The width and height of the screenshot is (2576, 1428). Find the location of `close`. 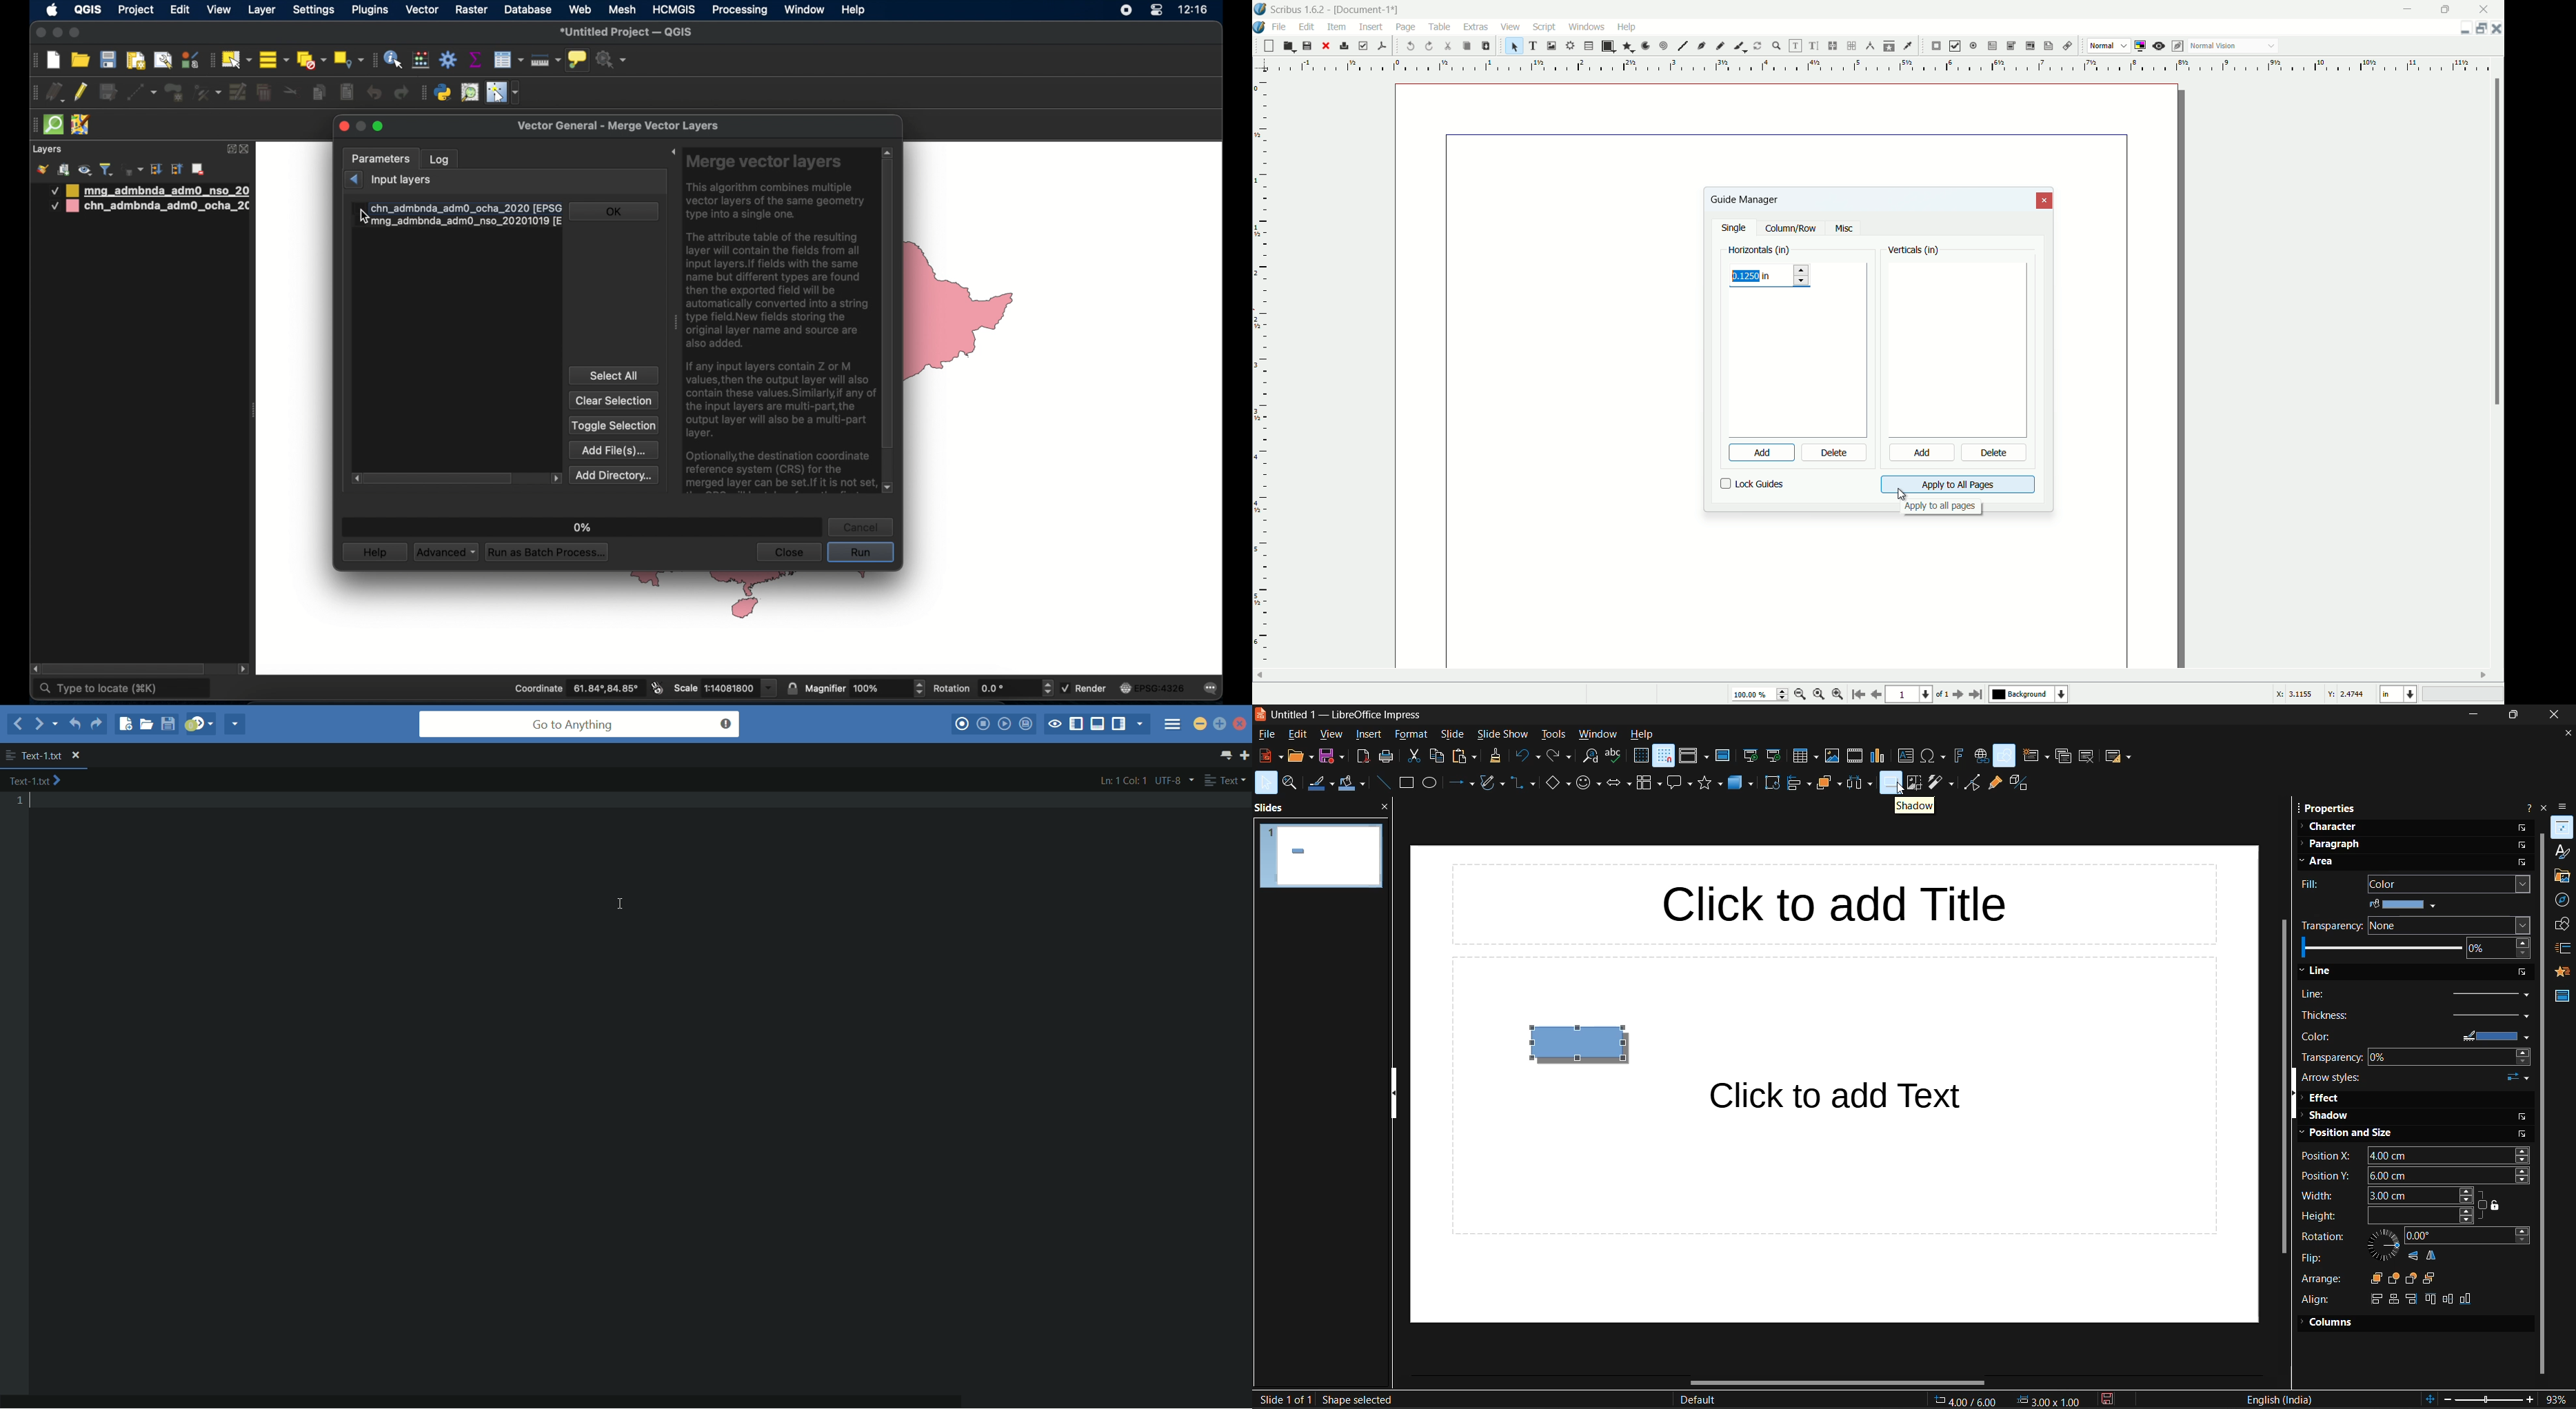

close is located at coordinates (246, 150).